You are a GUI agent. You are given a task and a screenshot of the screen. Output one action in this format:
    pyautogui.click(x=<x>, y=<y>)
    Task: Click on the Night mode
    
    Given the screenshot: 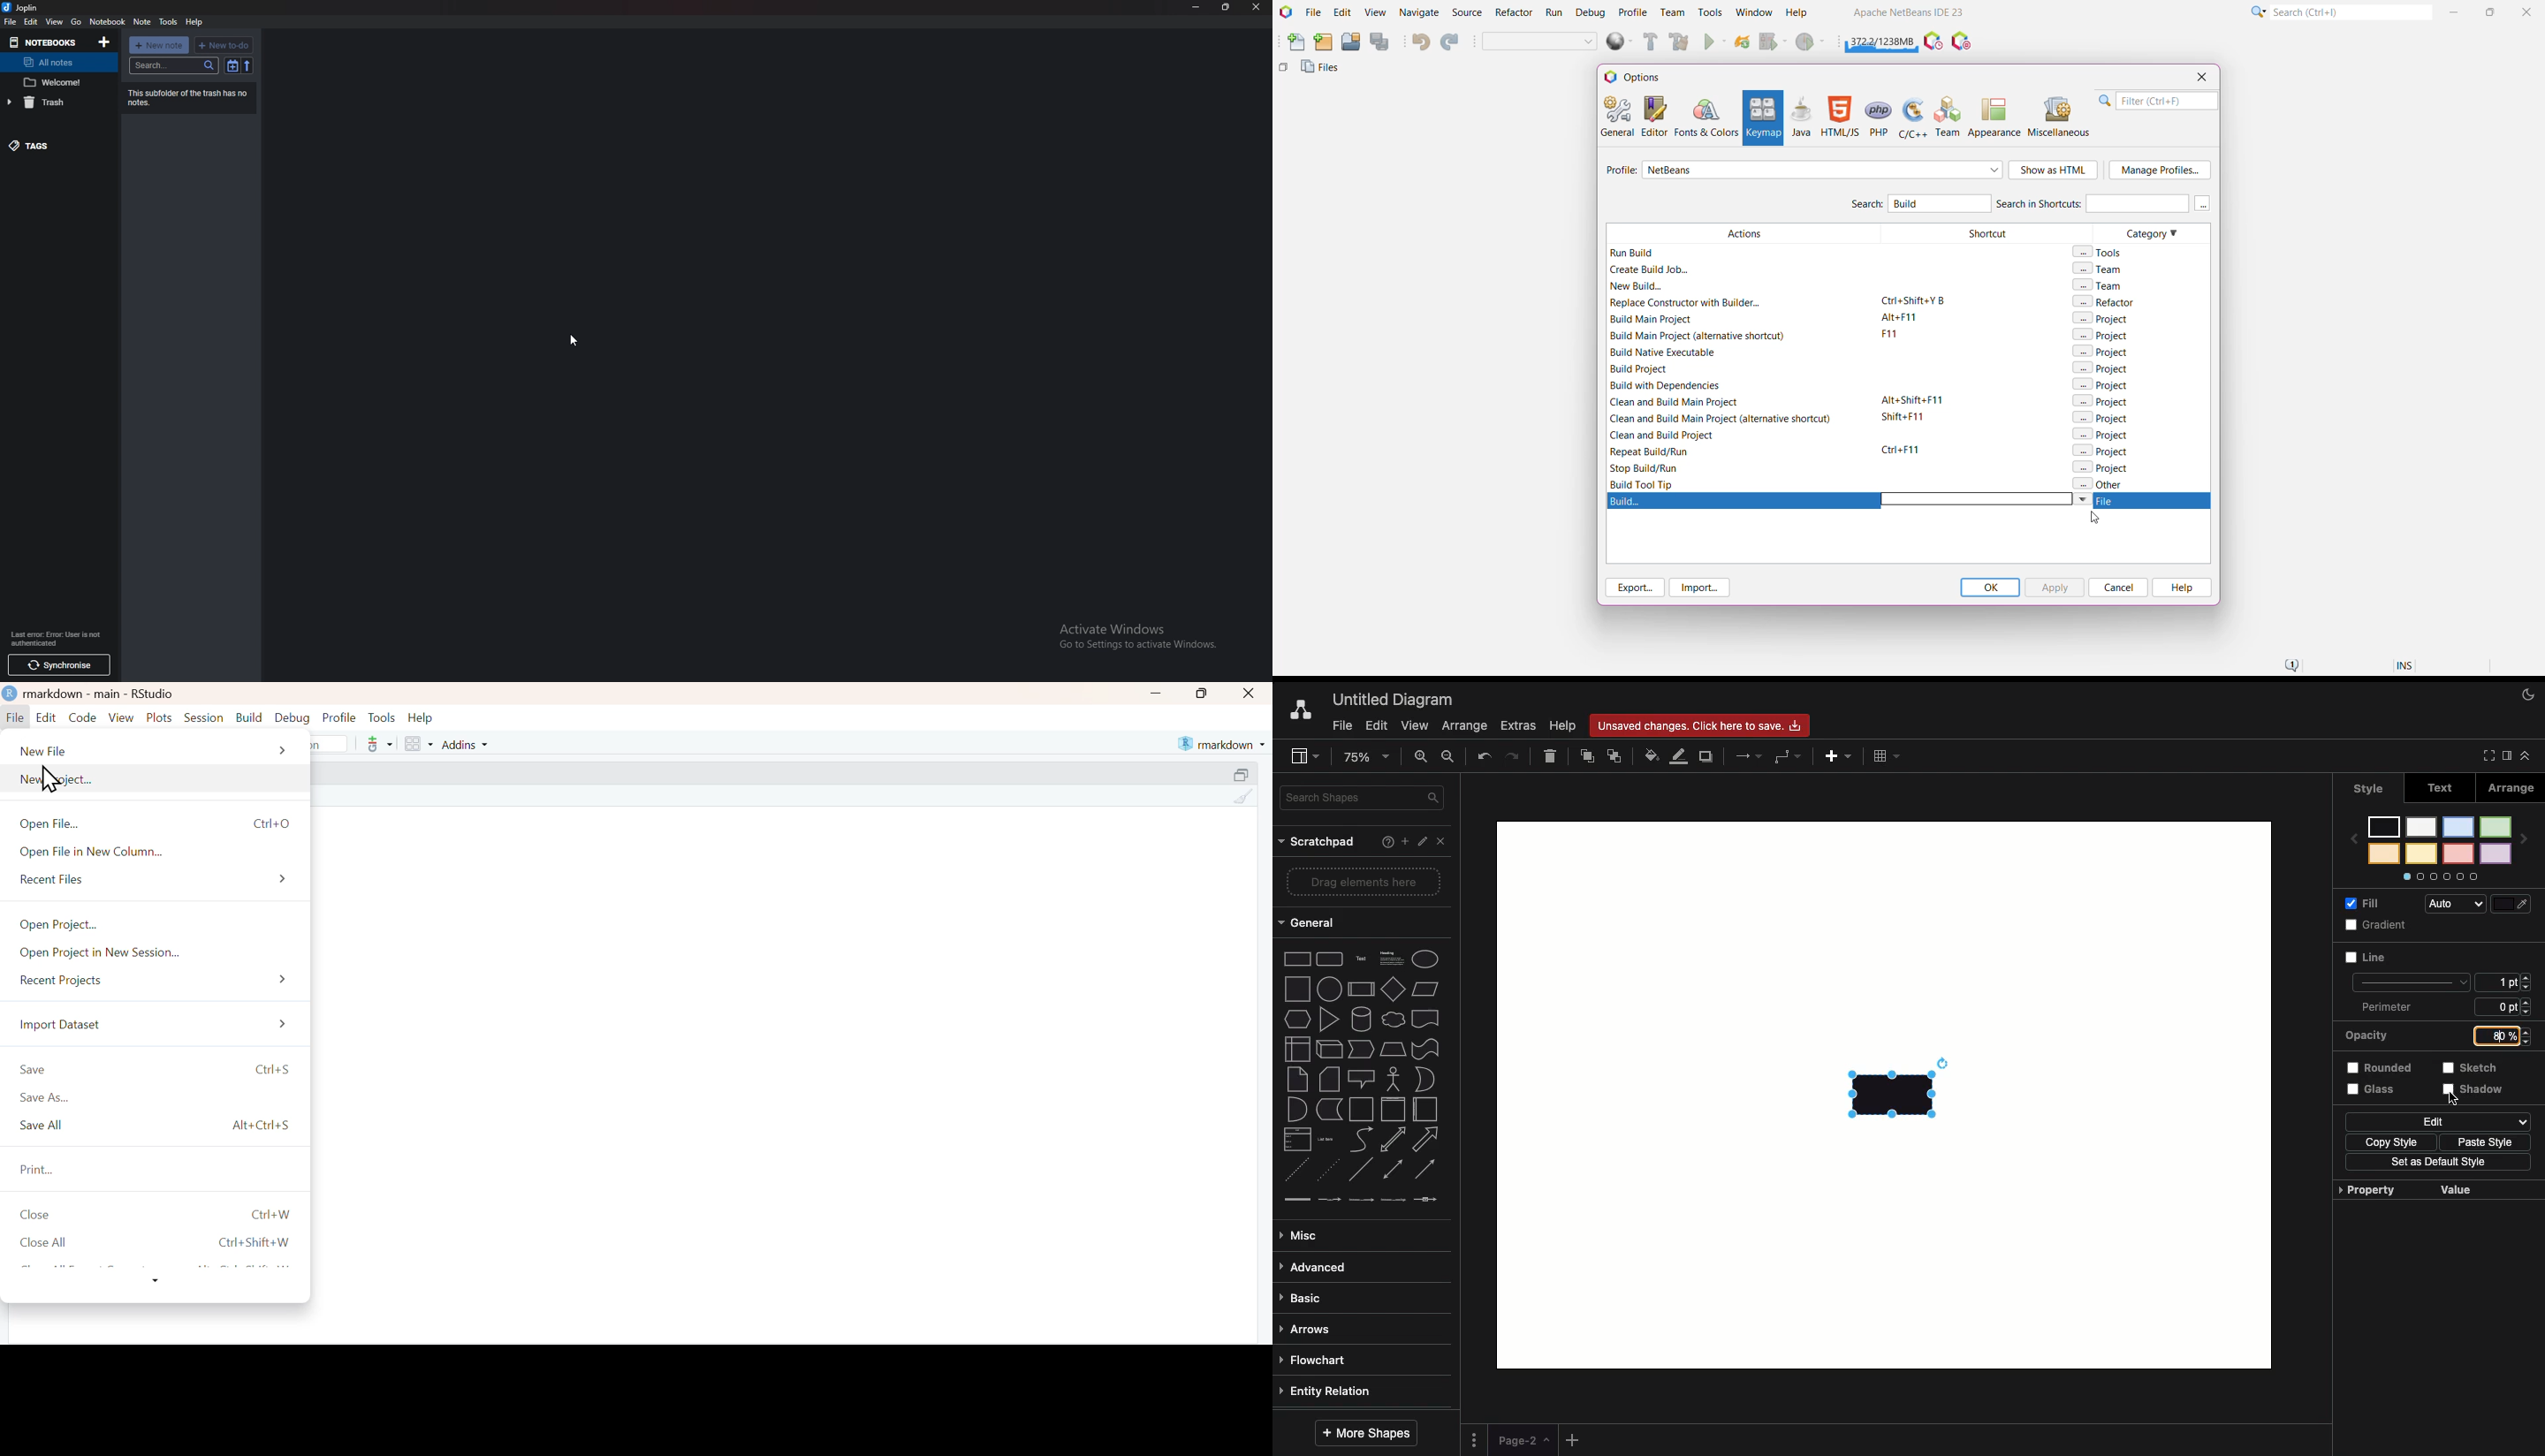 What is the action you would take?
    pyautogui.click(x=2526, y=694)
    